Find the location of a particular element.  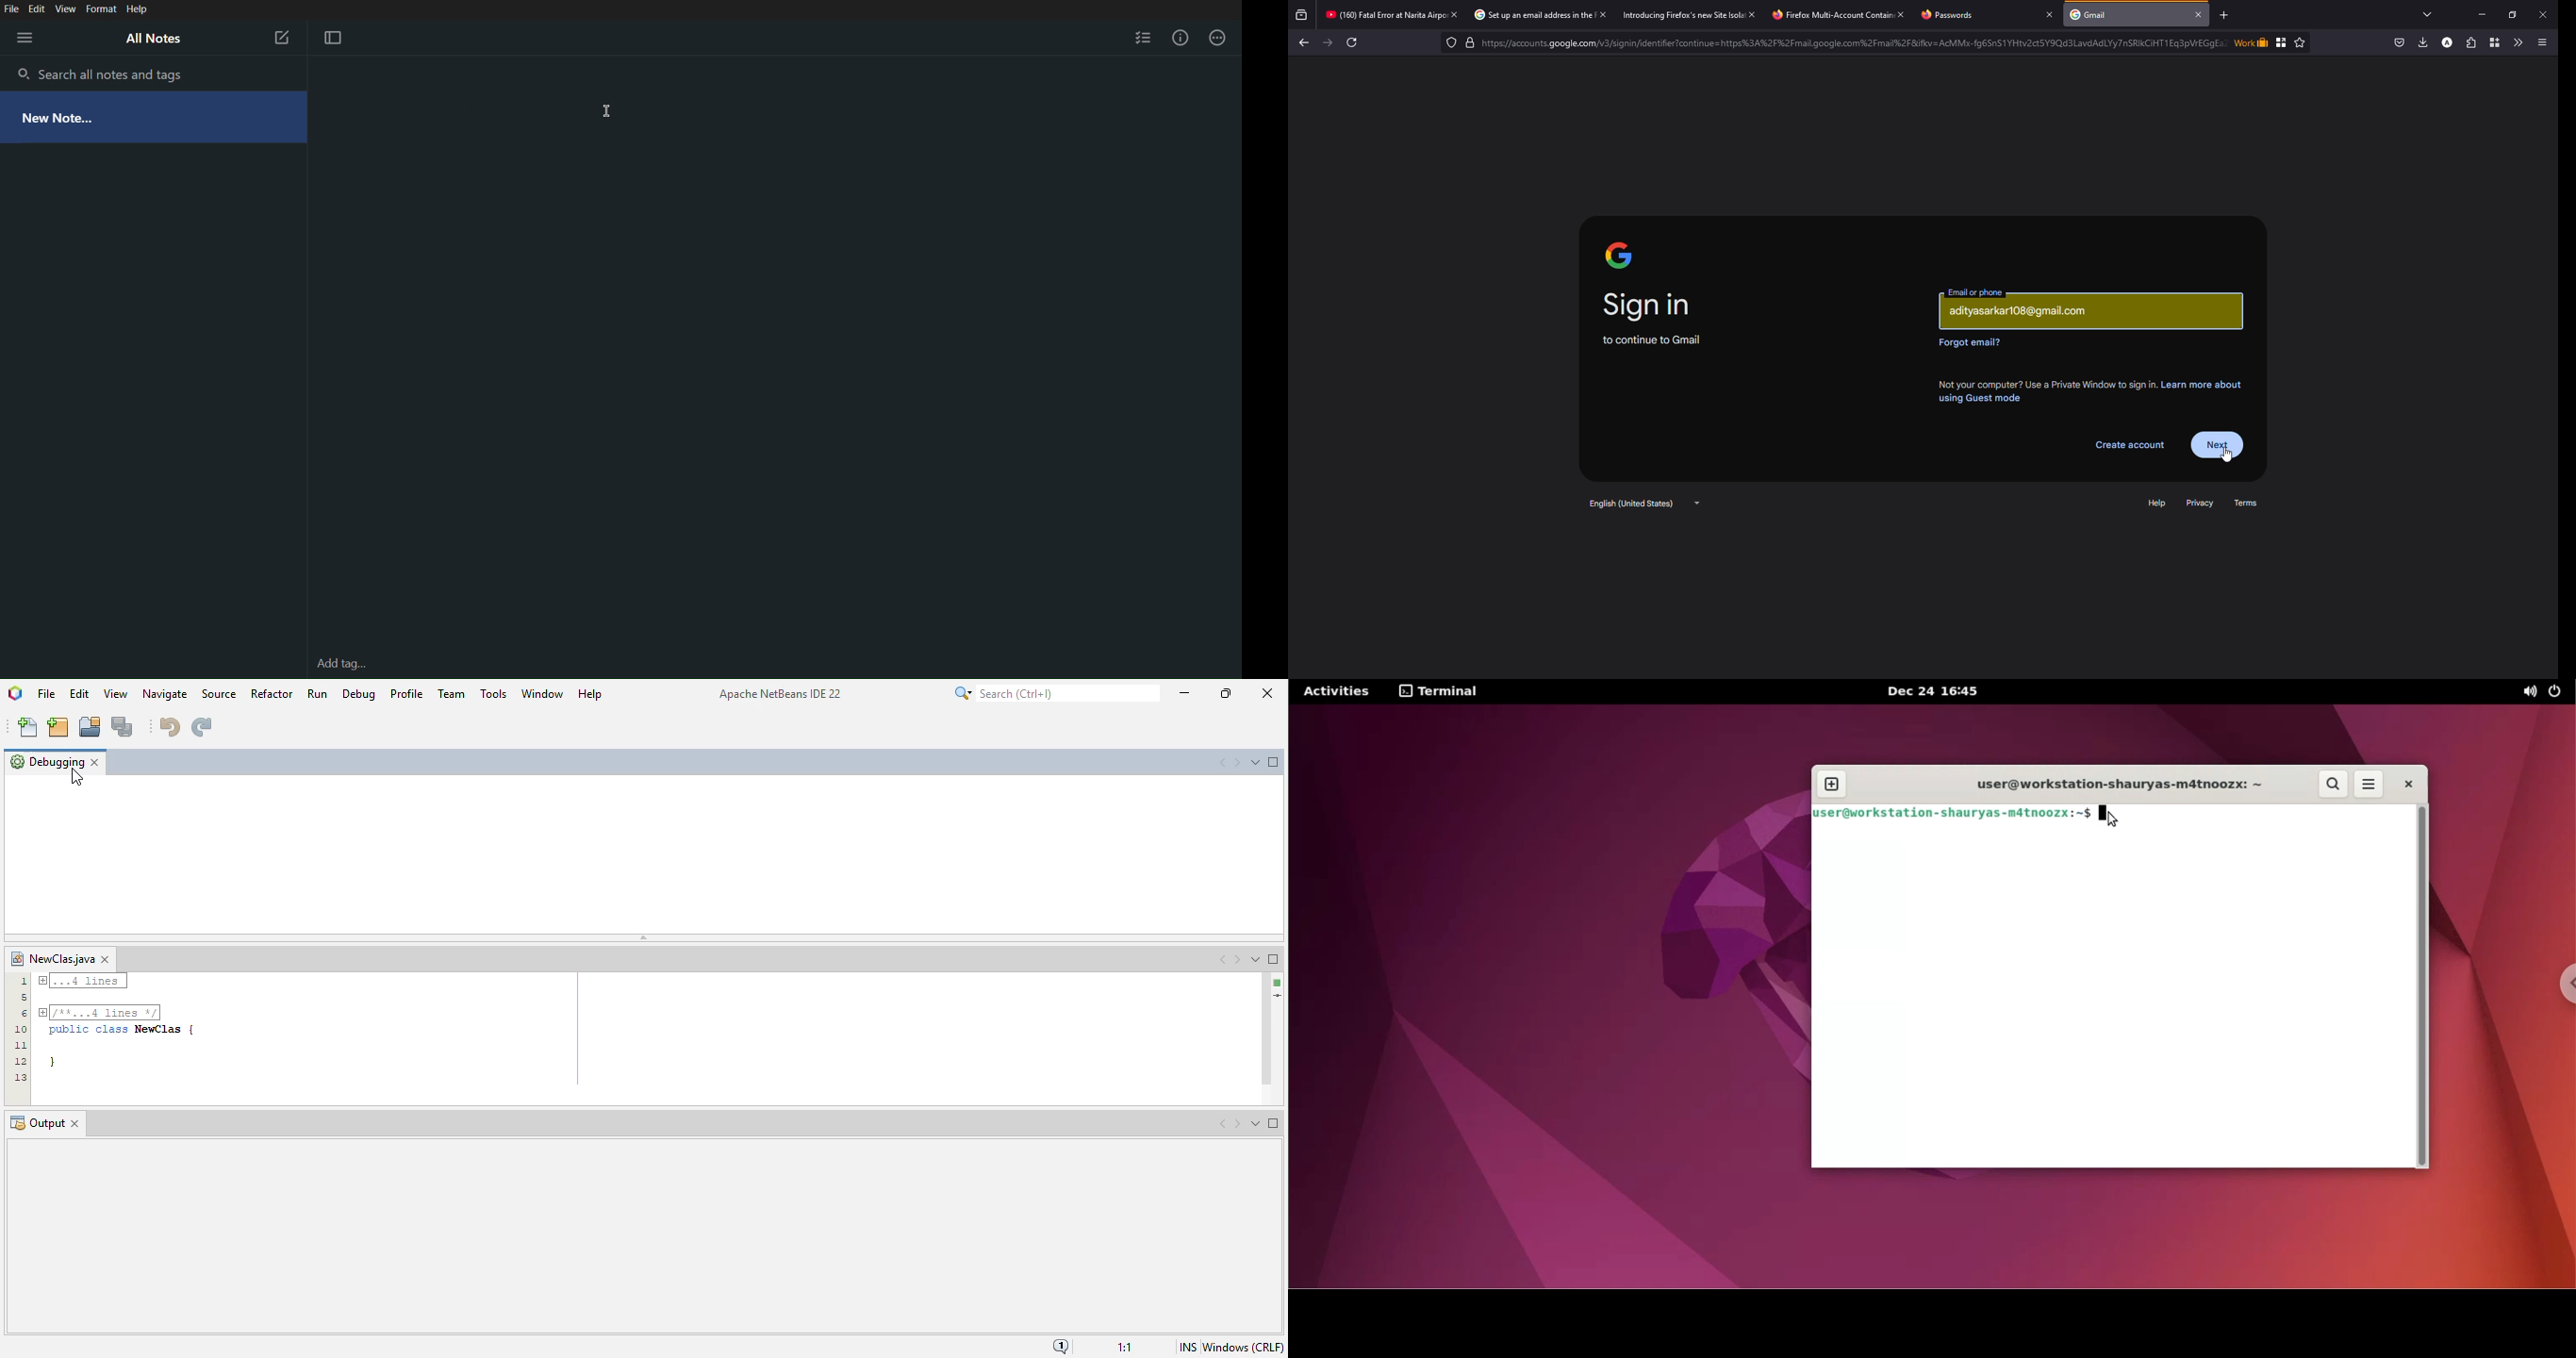

google is located at coordinates (1620, 254).